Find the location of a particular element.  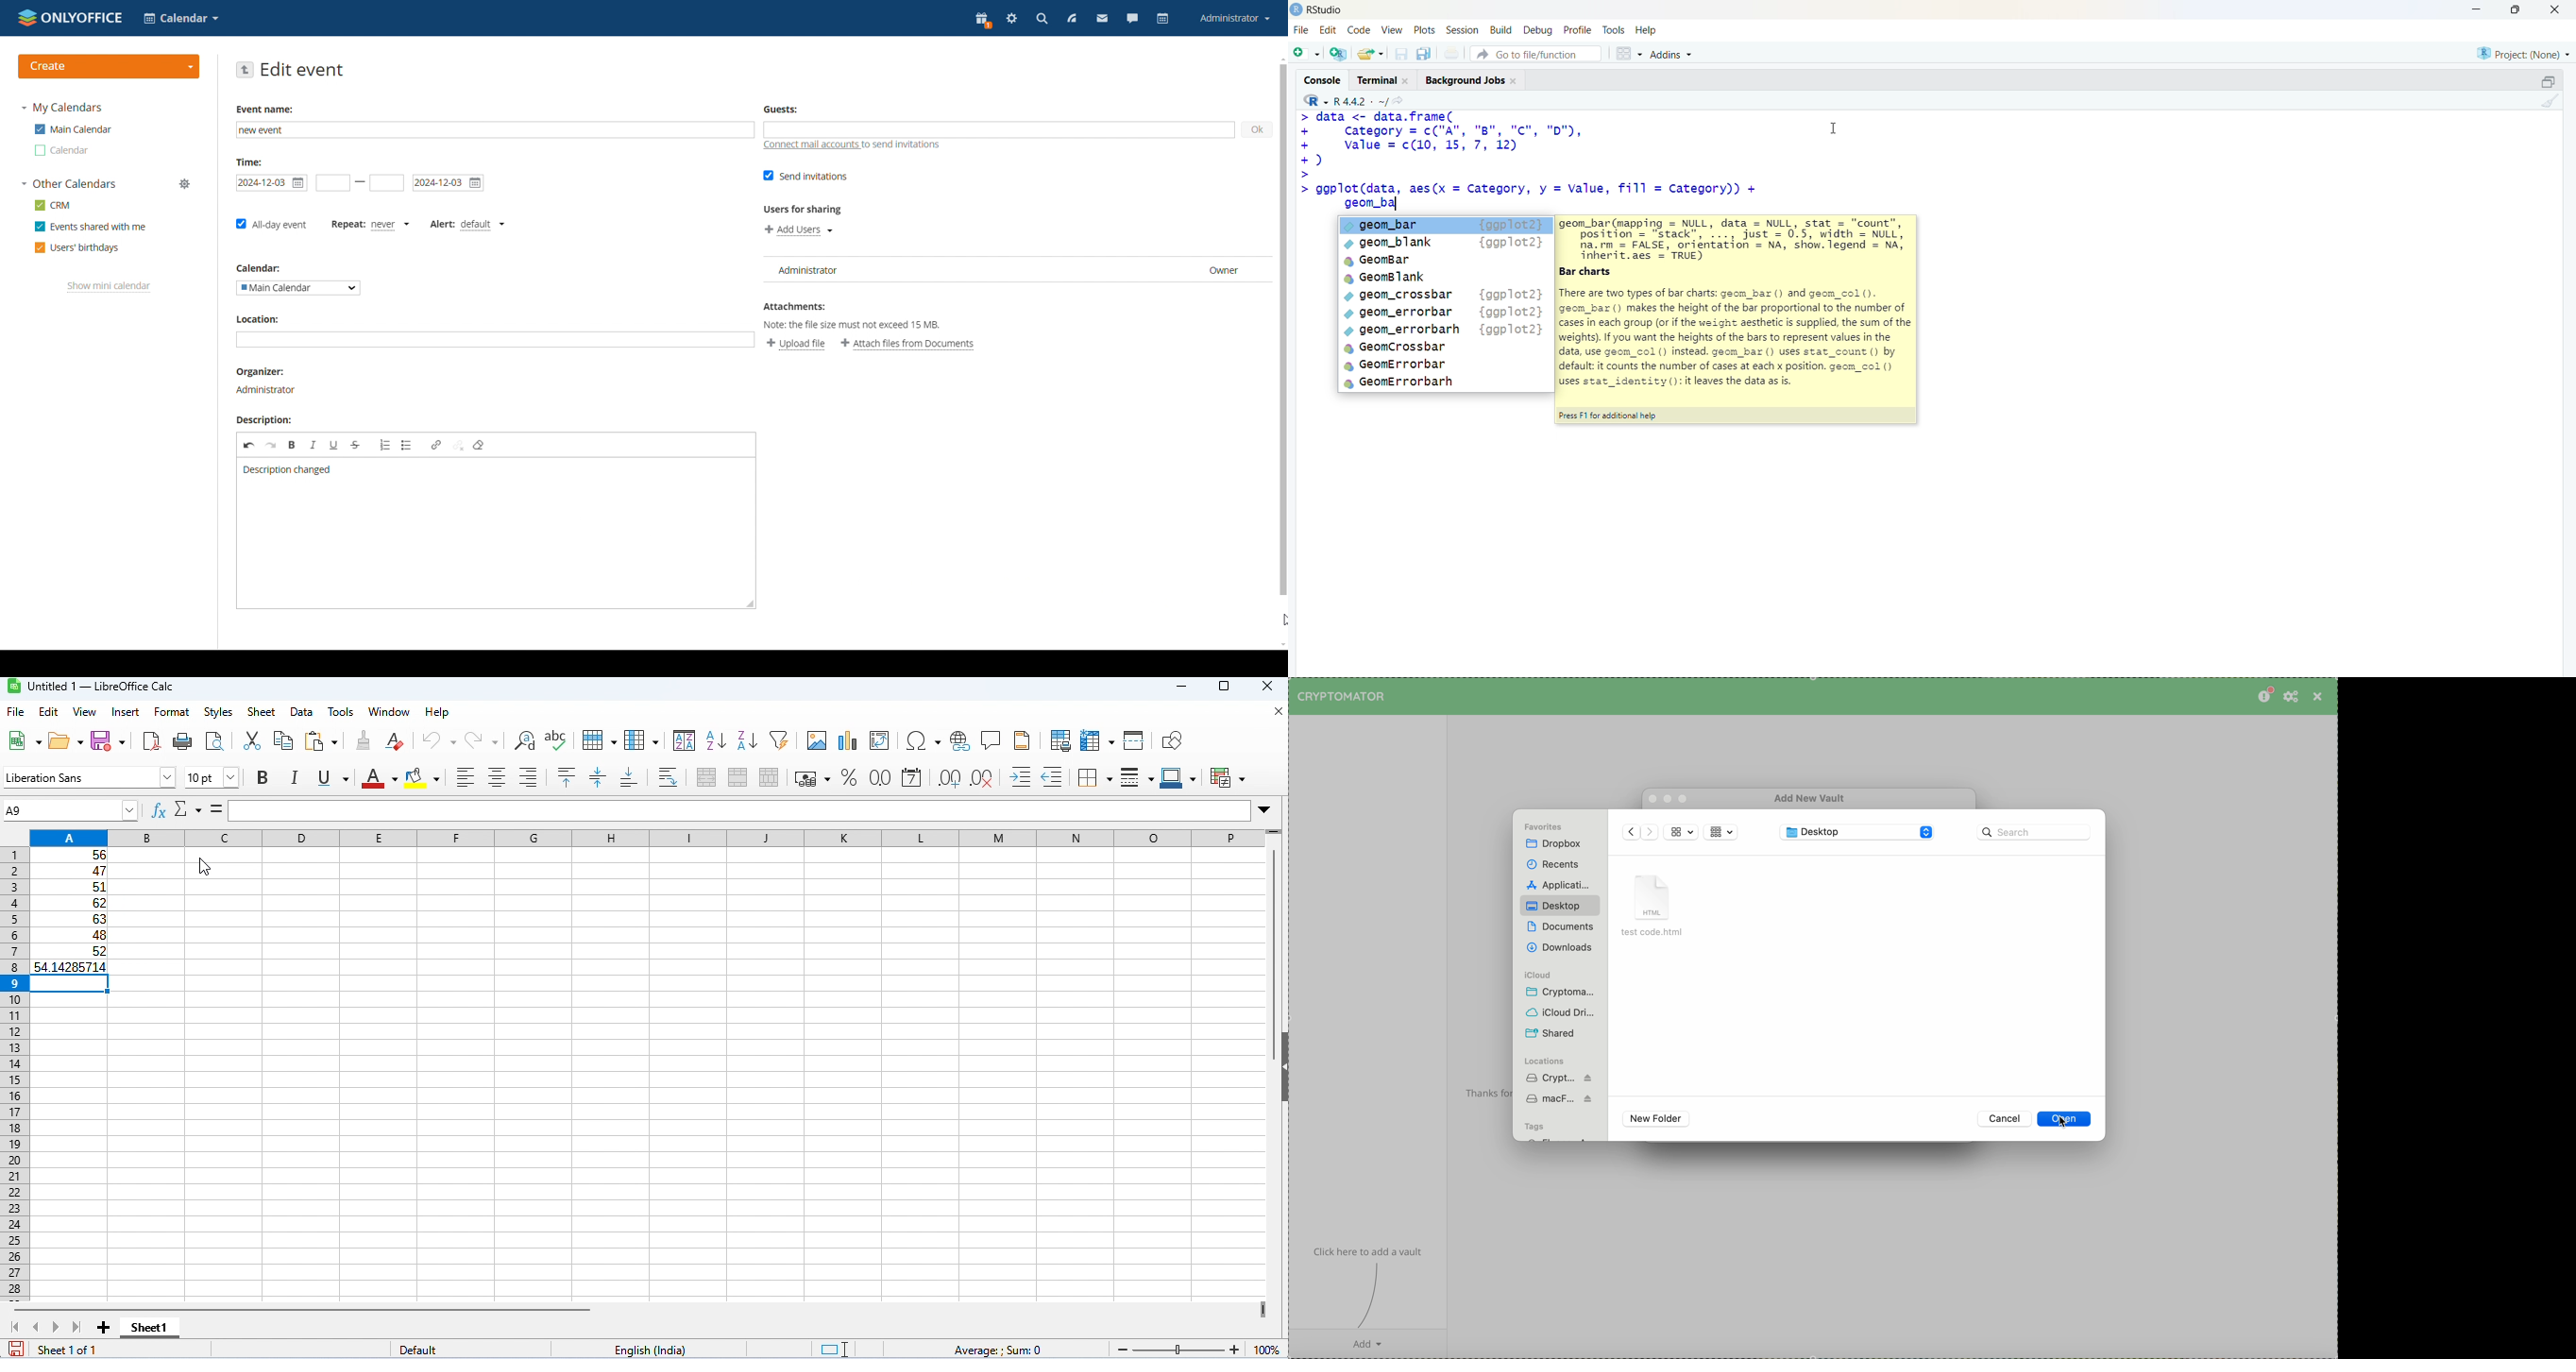

description edited is located at coordinates (288, 470).